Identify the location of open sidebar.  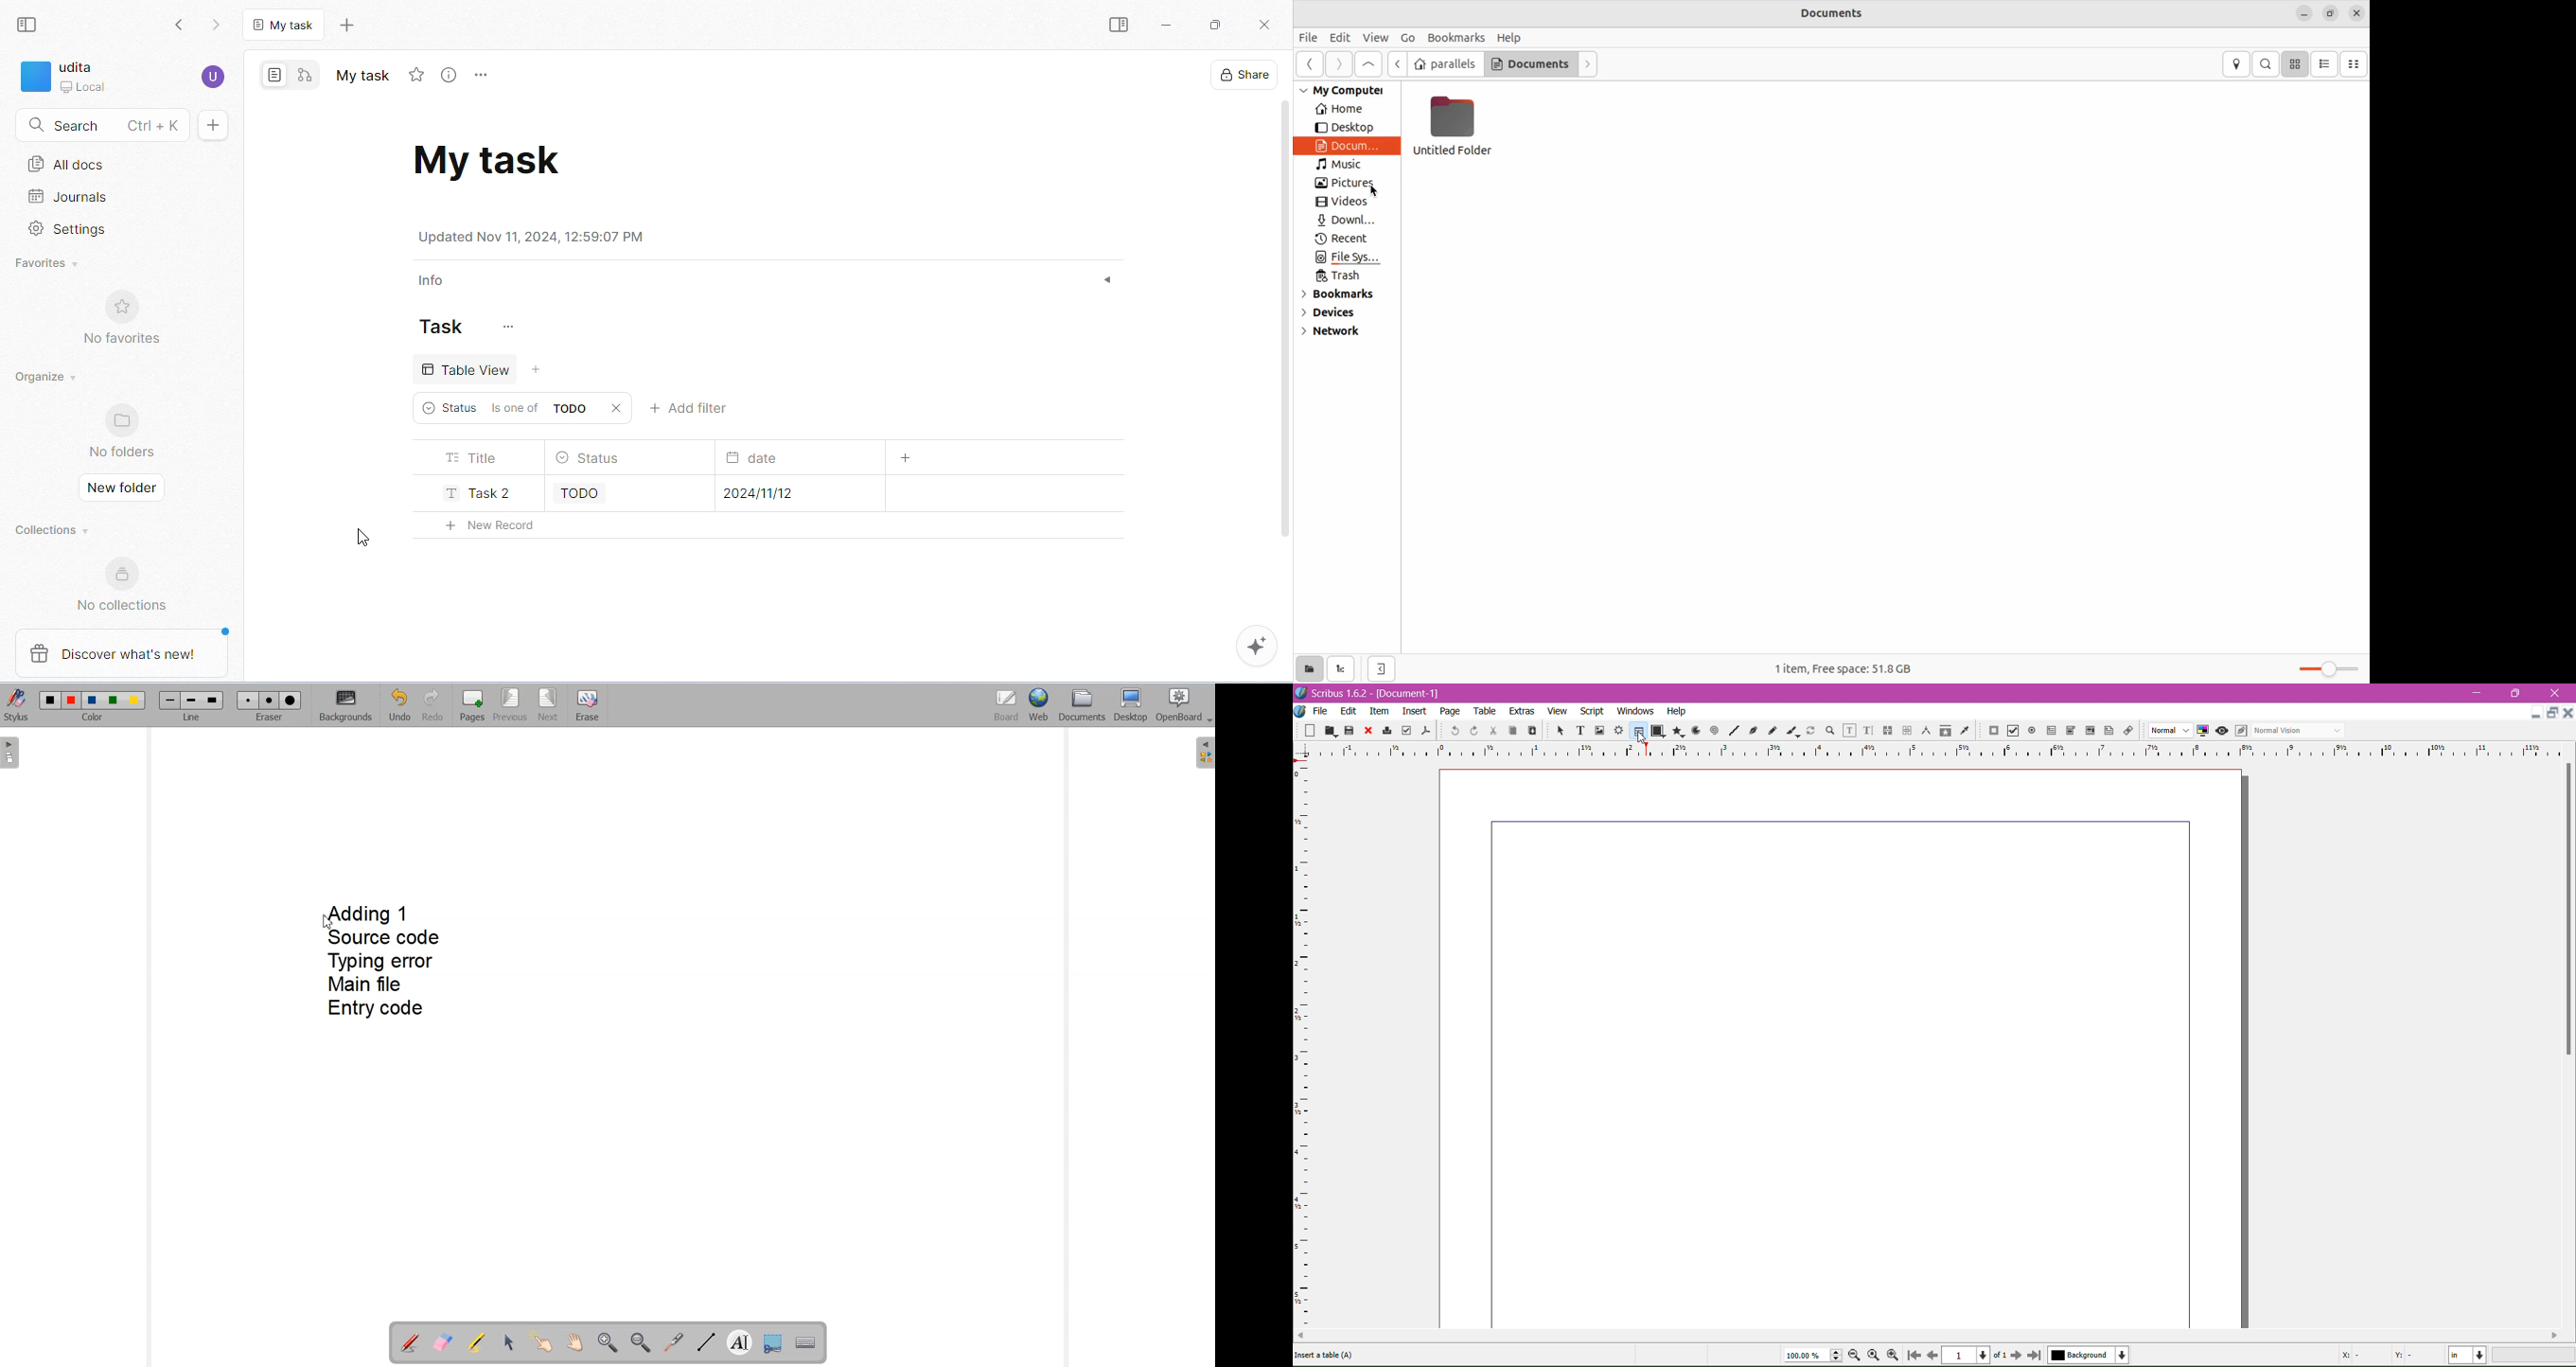
(1118, 26).